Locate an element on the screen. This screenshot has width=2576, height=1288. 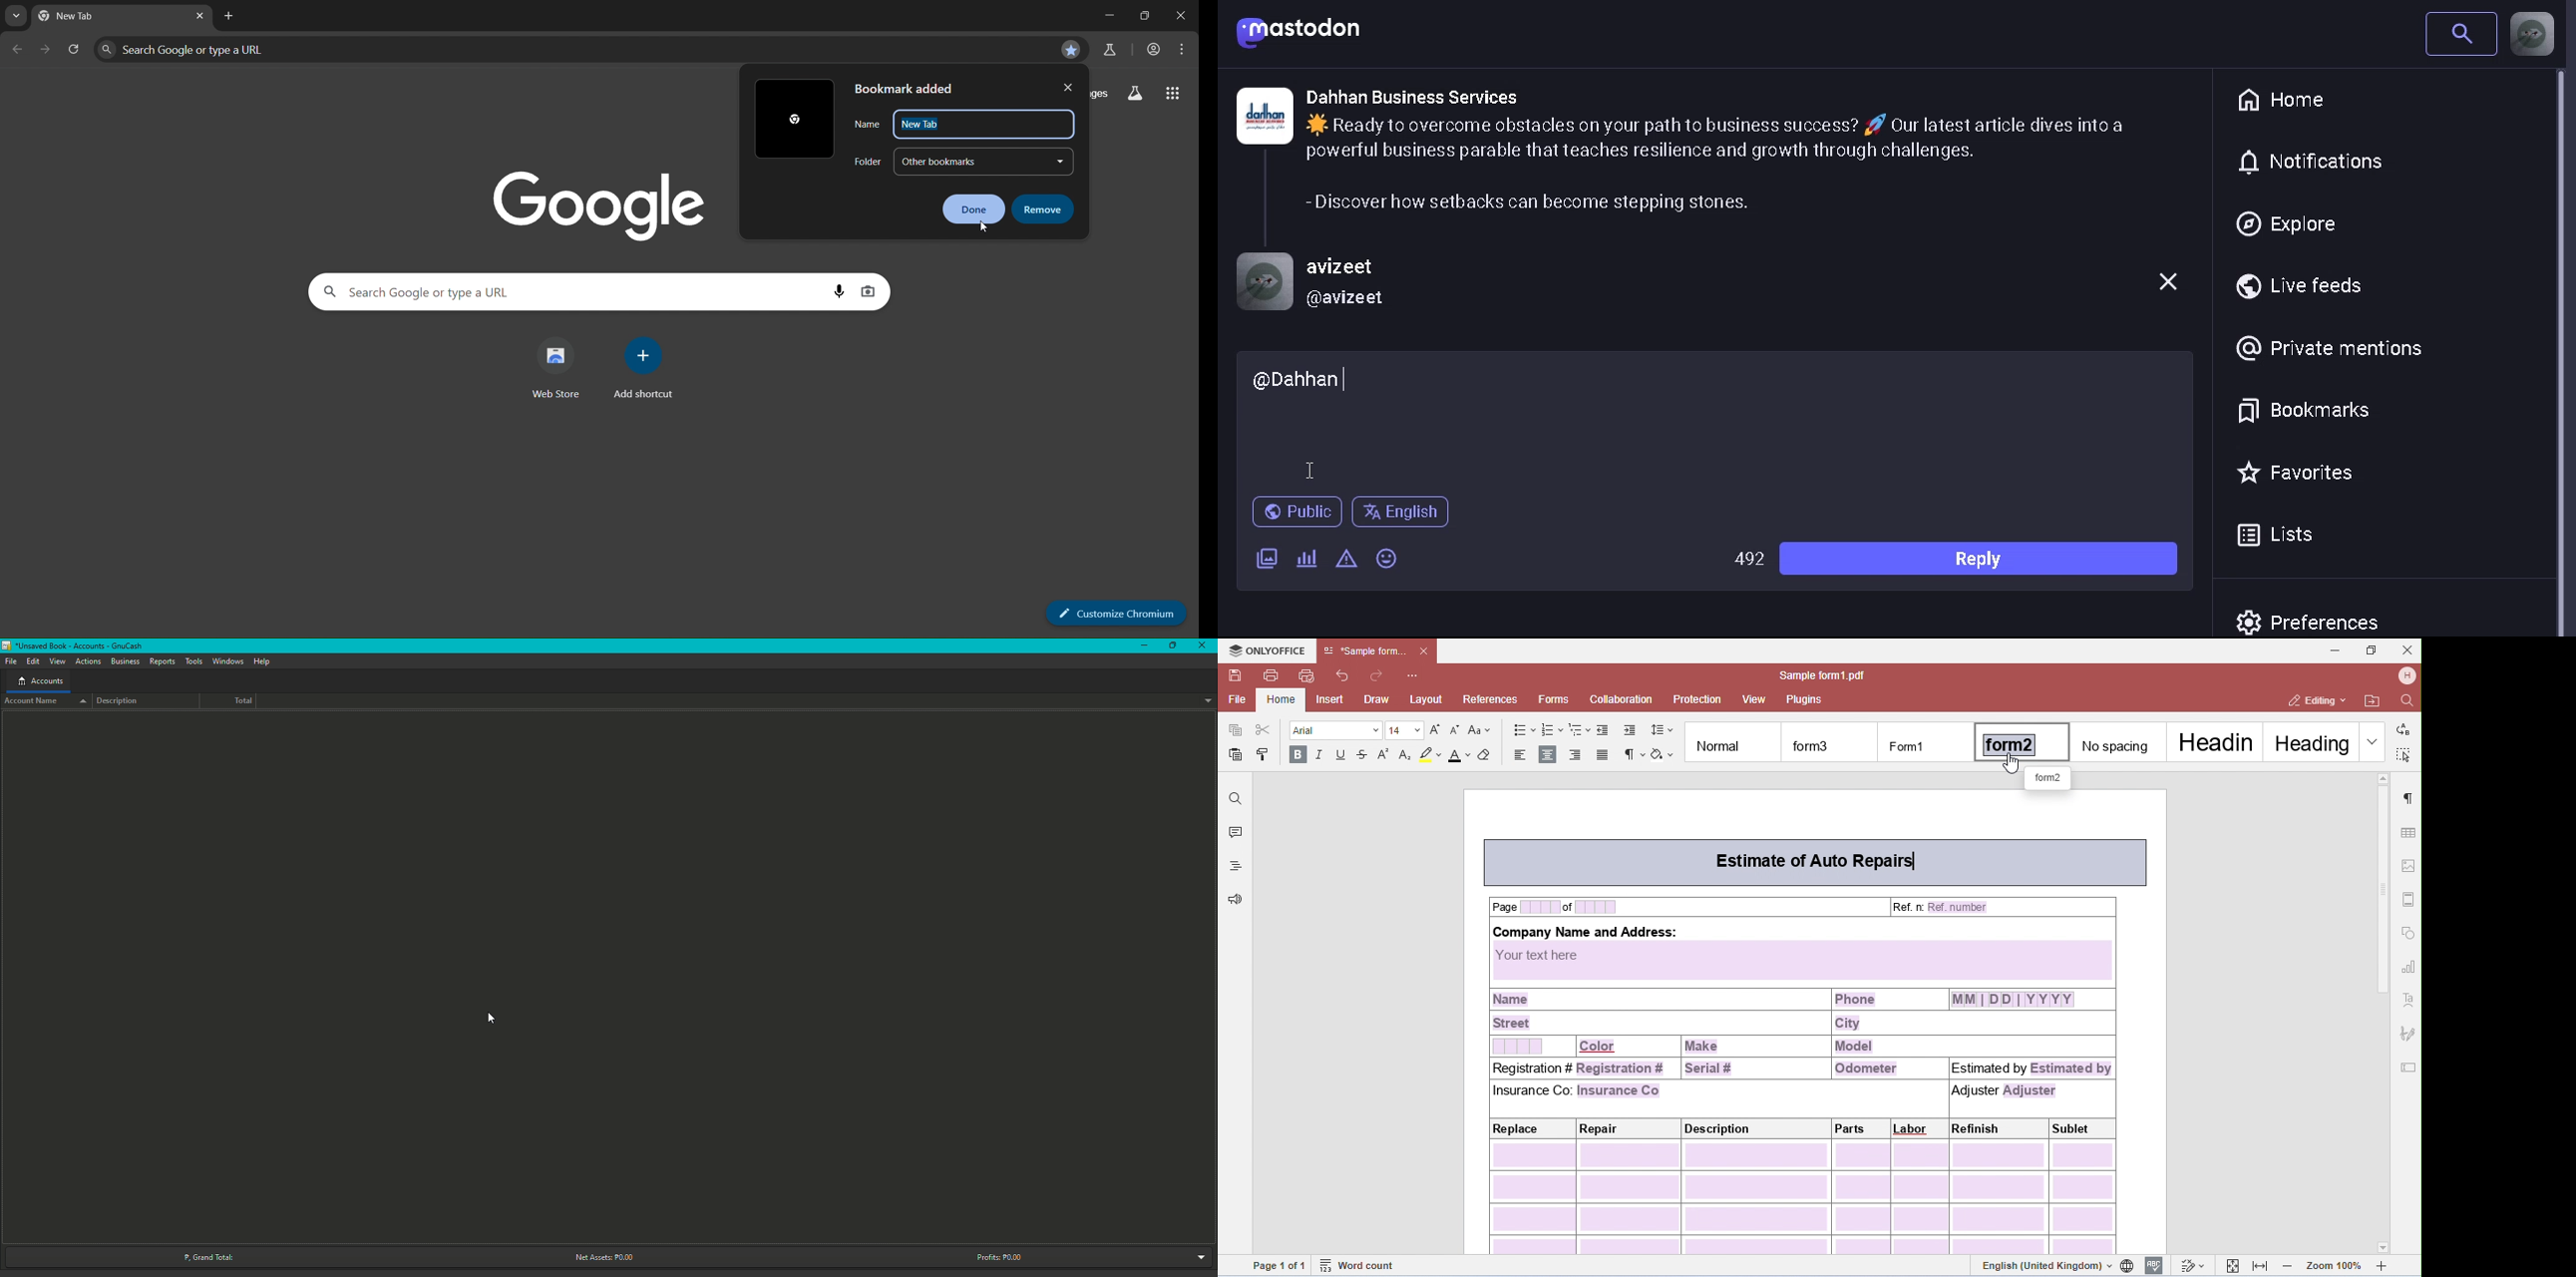
Close is located at coordinates (1197, 645).